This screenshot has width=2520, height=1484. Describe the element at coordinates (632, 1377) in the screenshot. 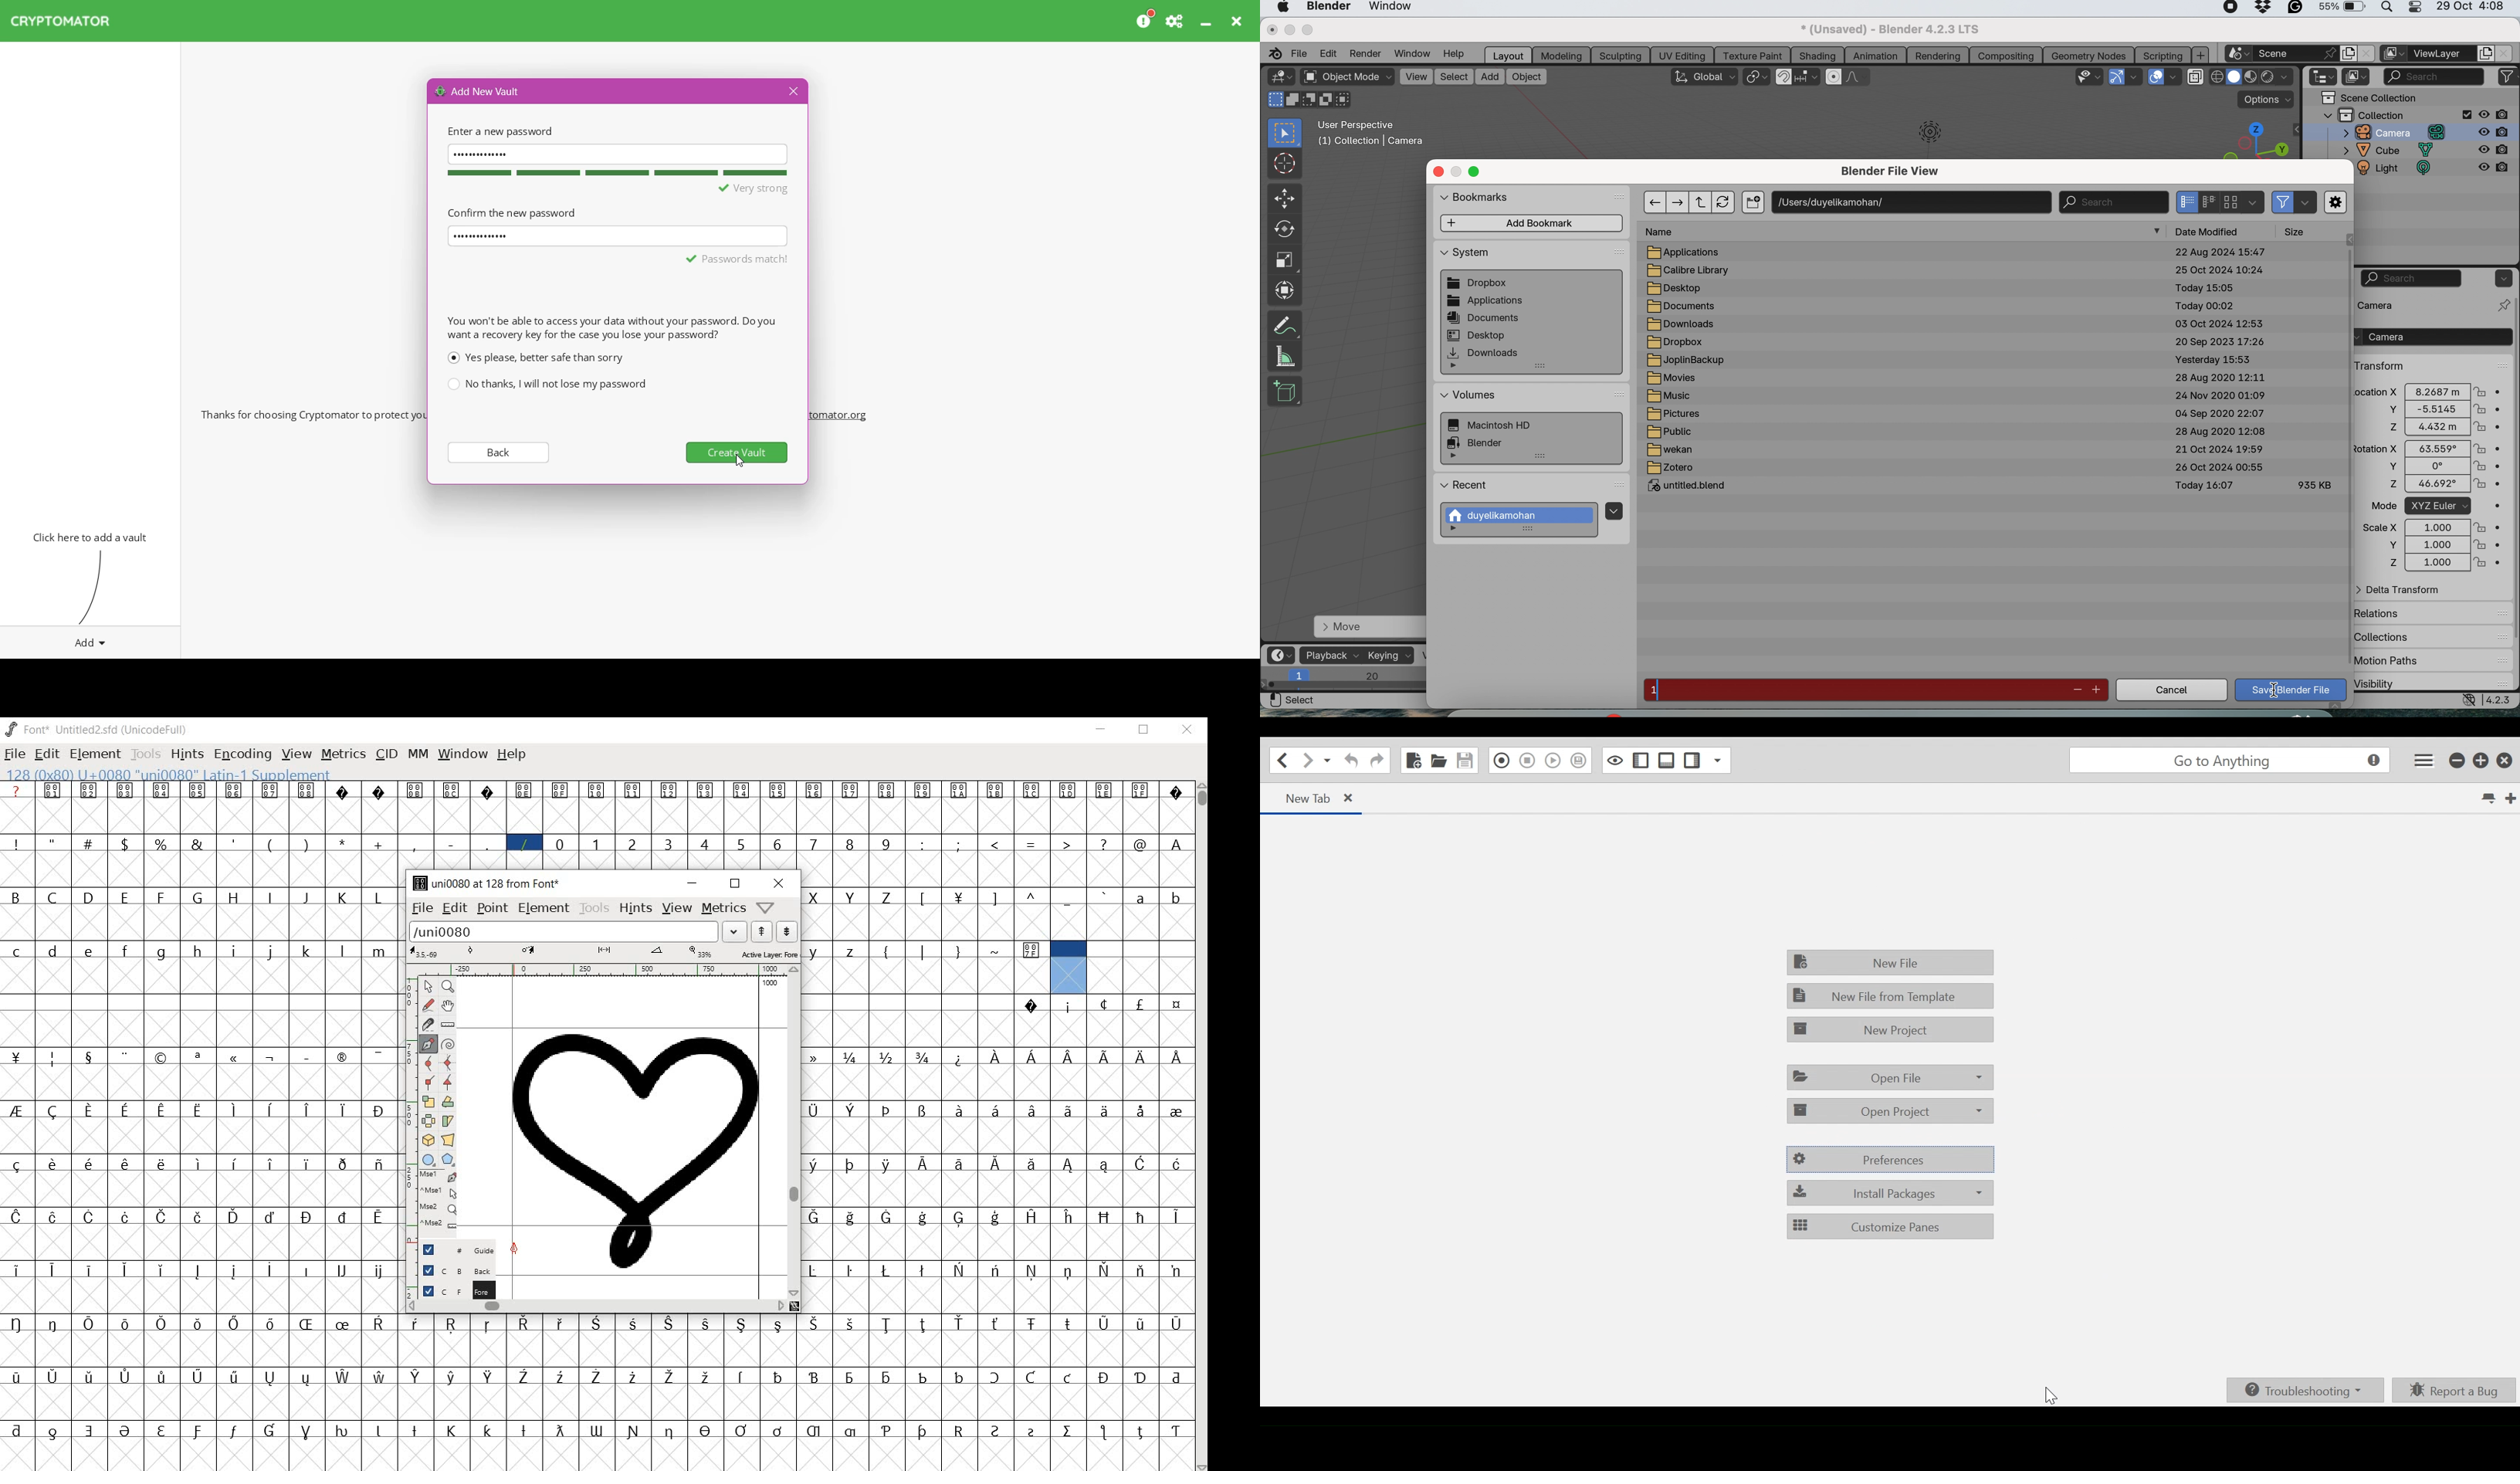

I see `glyph` at that location.